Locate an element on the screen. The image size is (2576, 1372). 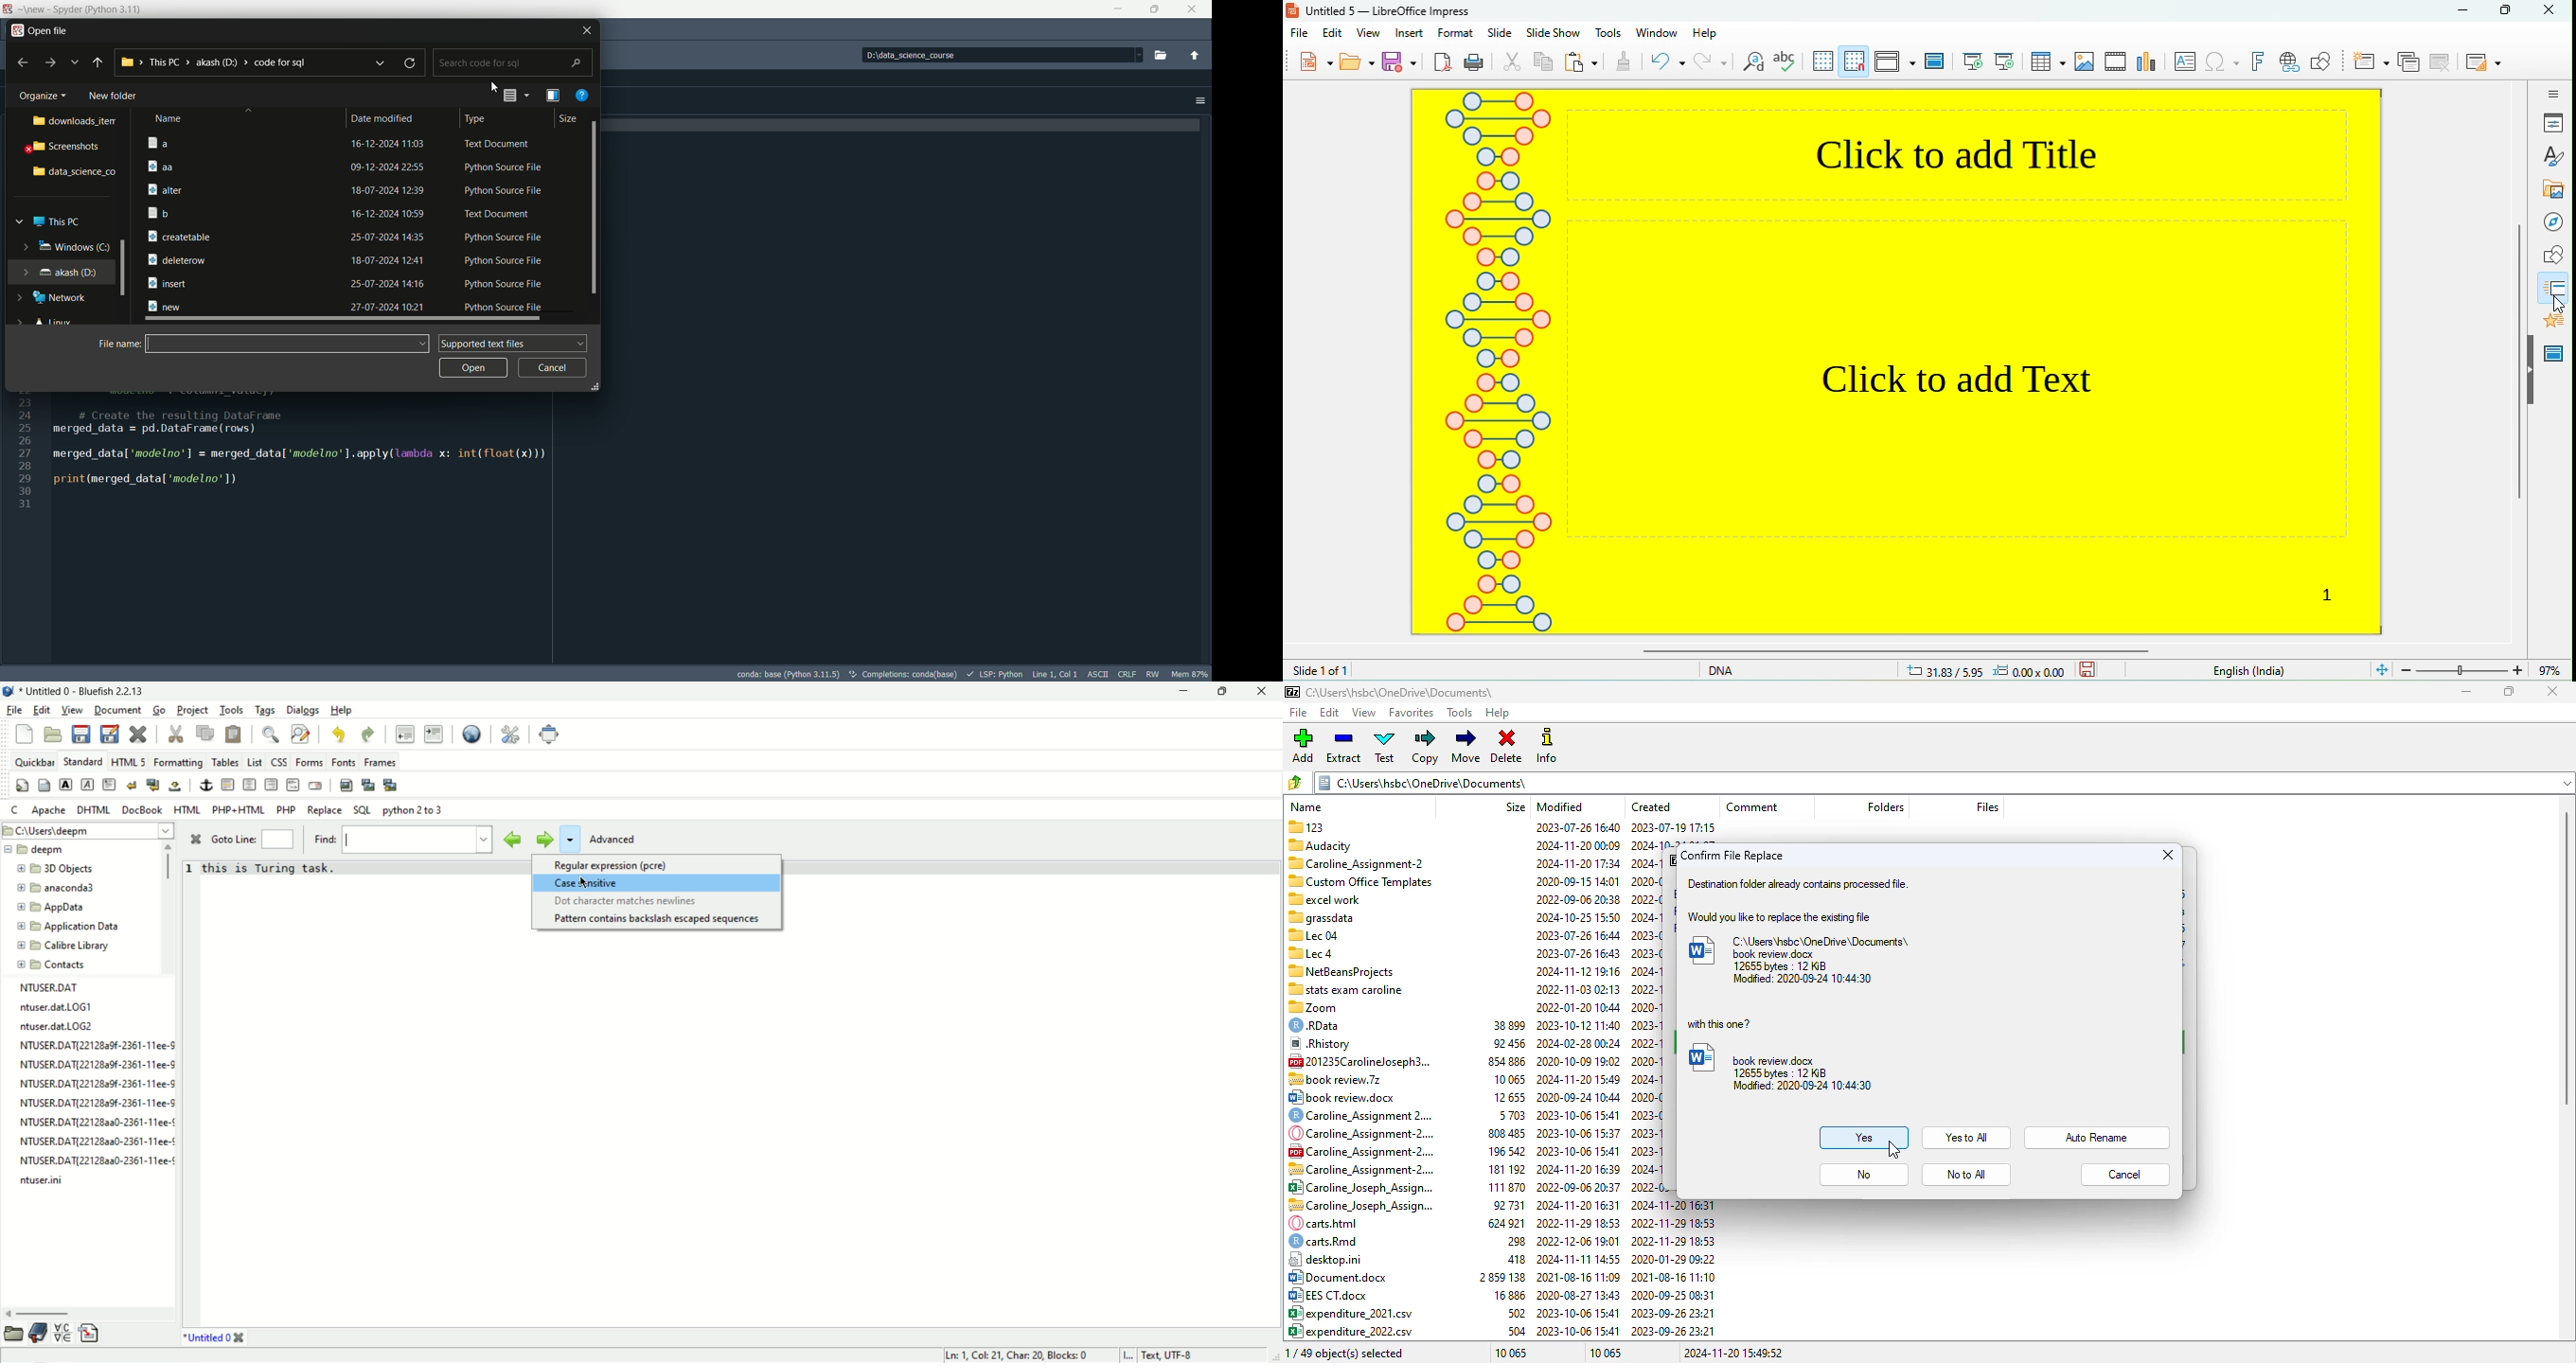
paste is located at coordinates (1586, 64).